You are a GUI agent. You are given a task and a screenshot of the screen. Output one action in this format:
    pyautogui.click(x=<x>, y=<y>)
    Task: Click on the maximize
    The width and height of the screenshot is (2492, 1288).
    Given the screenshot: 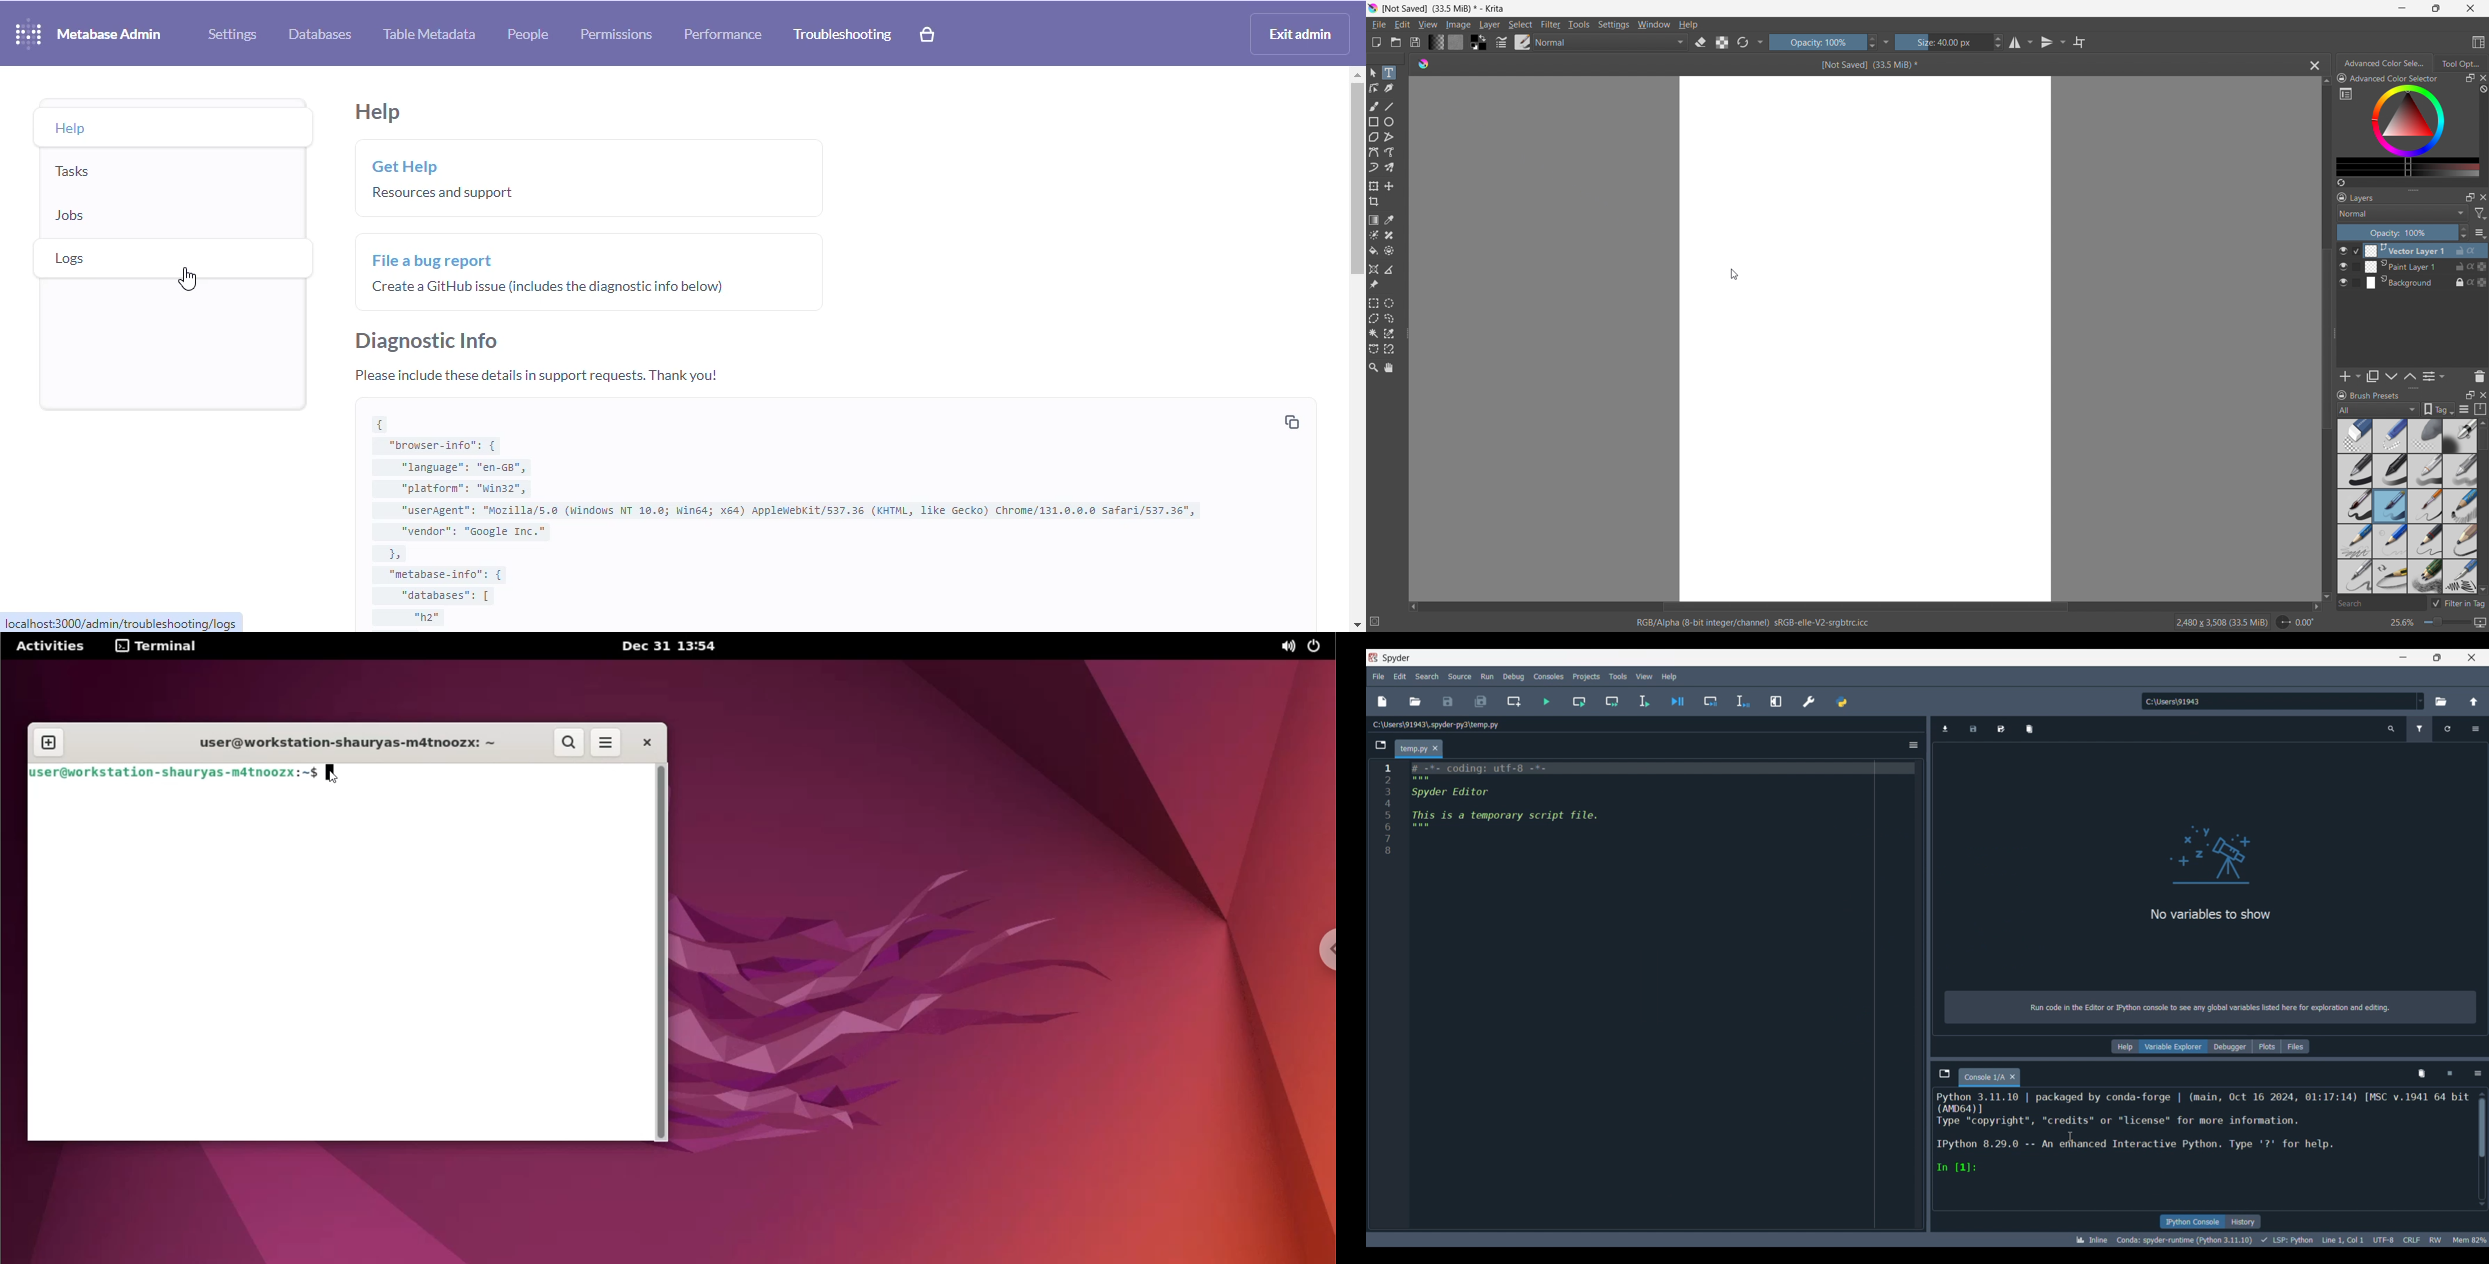 What is the action you would take?
    pyautogui.click(x=2470, y=78)
    